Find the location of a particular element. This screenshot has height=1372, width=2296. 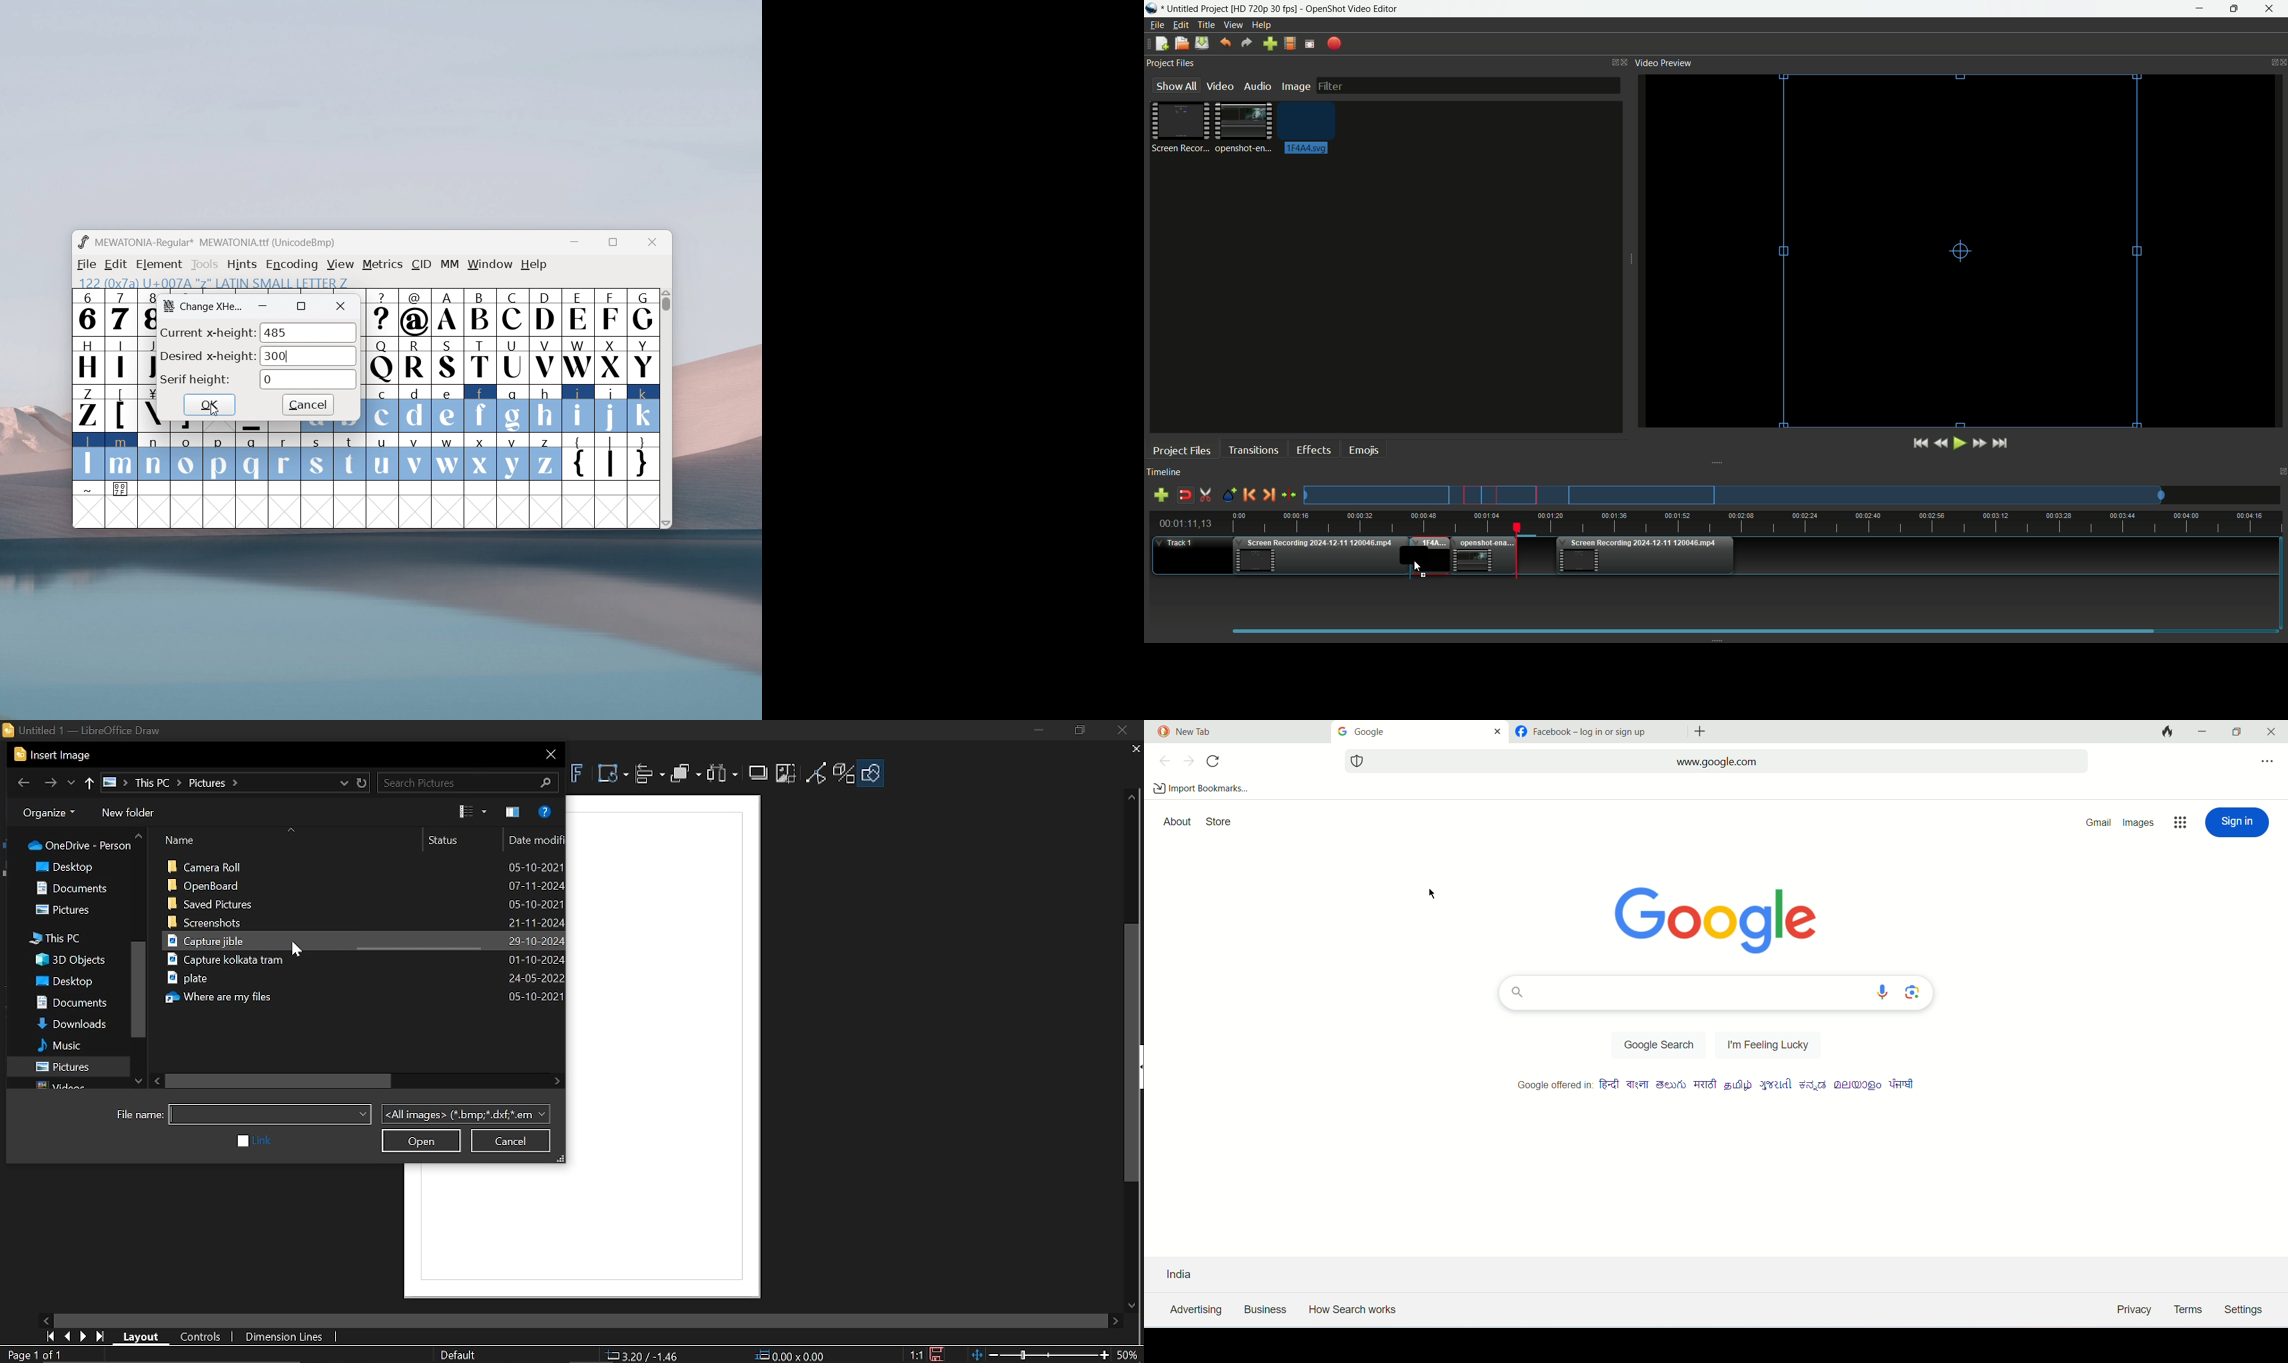

Zoom is located at coordinates (1056, 1355).